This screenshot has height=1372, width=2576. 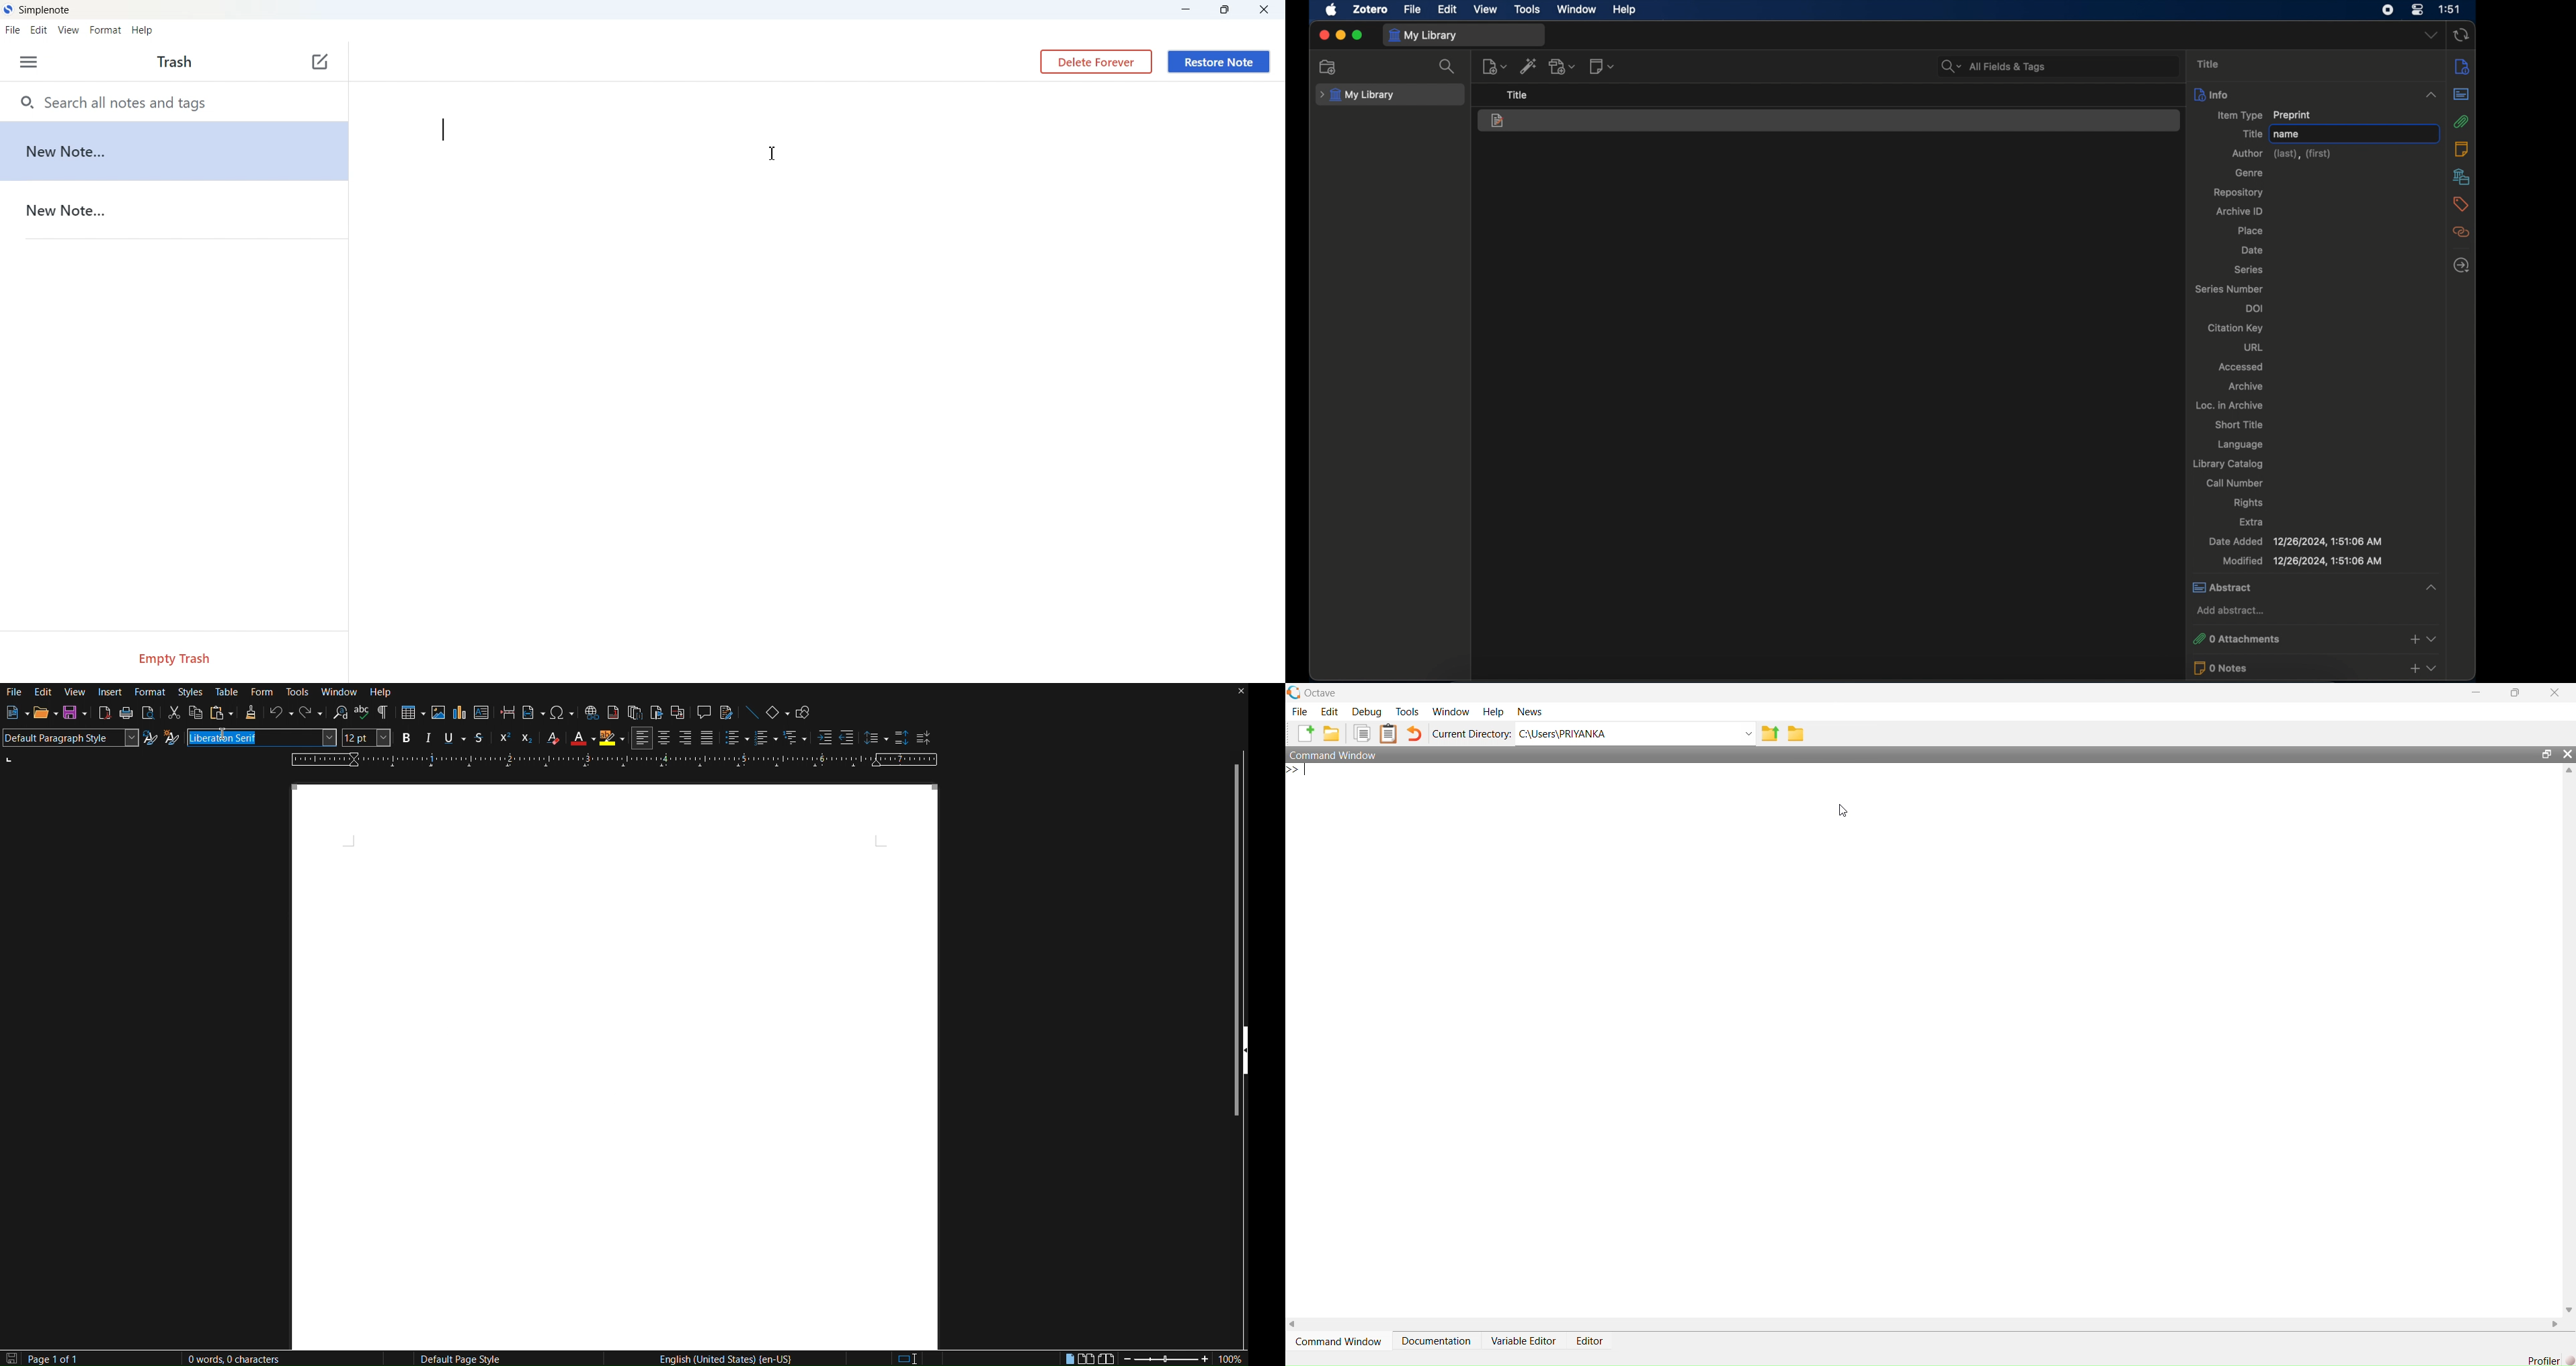 I want to click on Export directly as PDF, so click(x=105, y=714).